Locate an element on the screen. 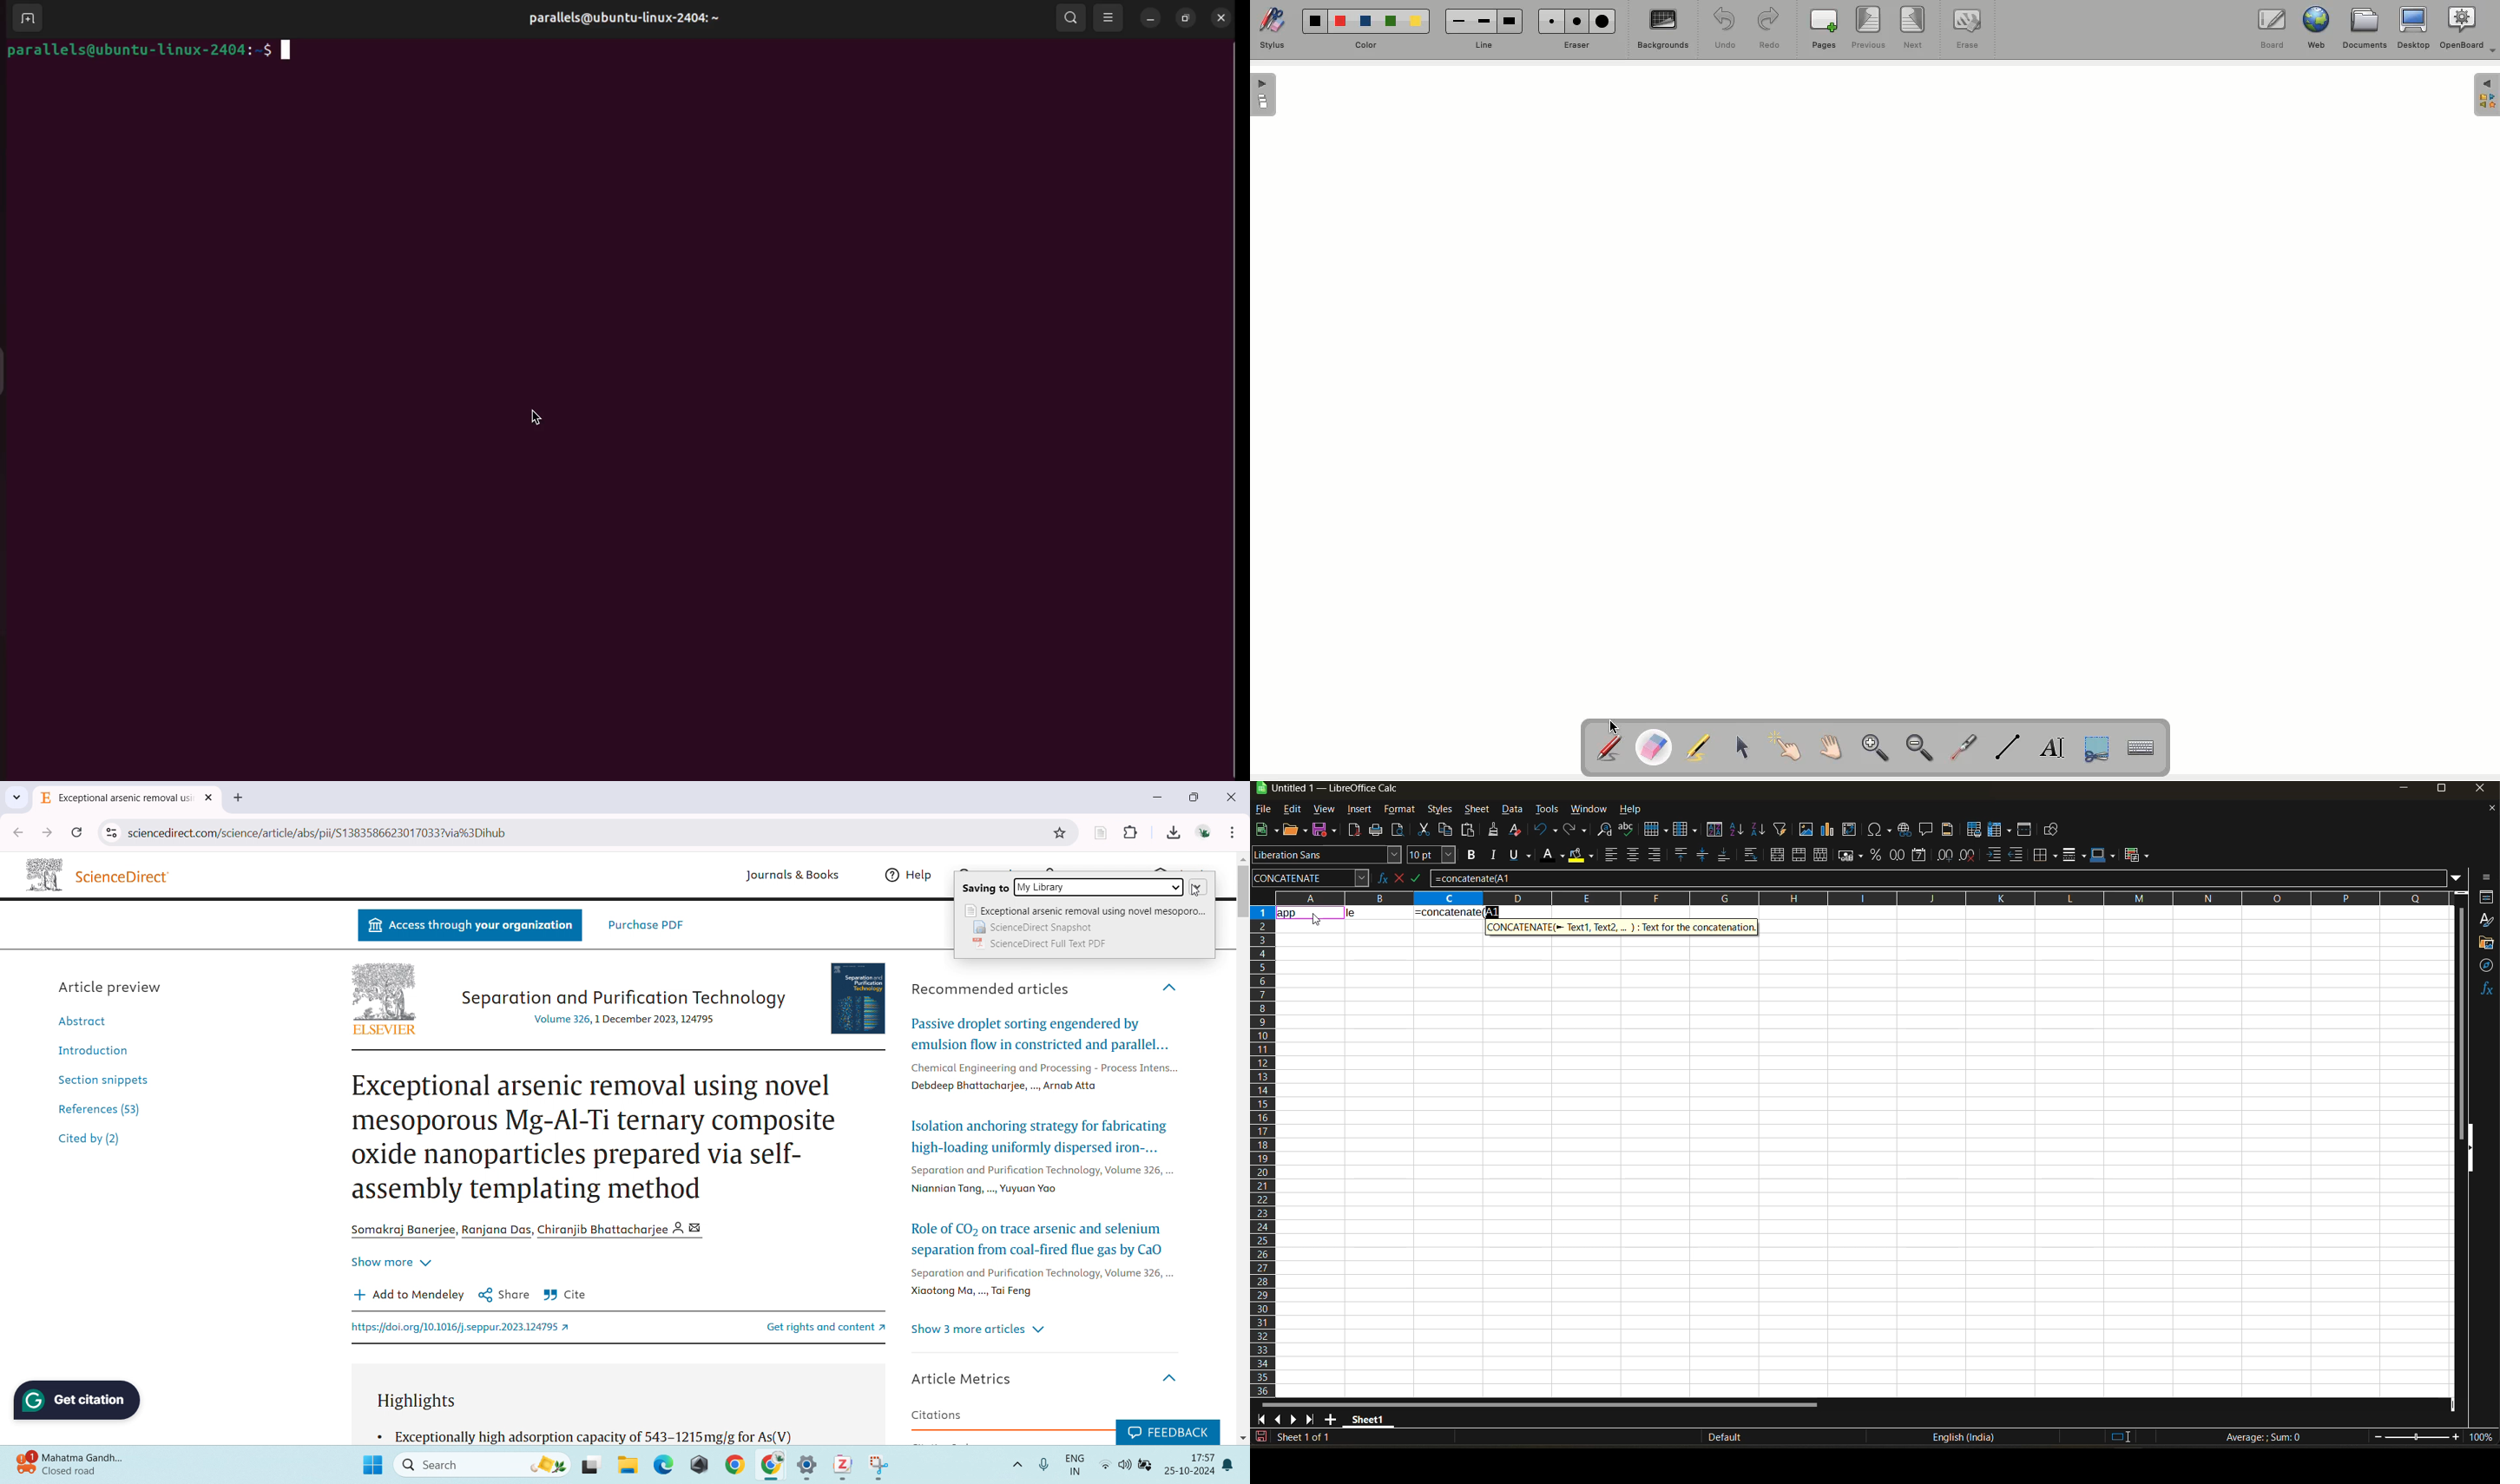 The image size is (2520, 1484). font name is located at coordinates (1327, 855).